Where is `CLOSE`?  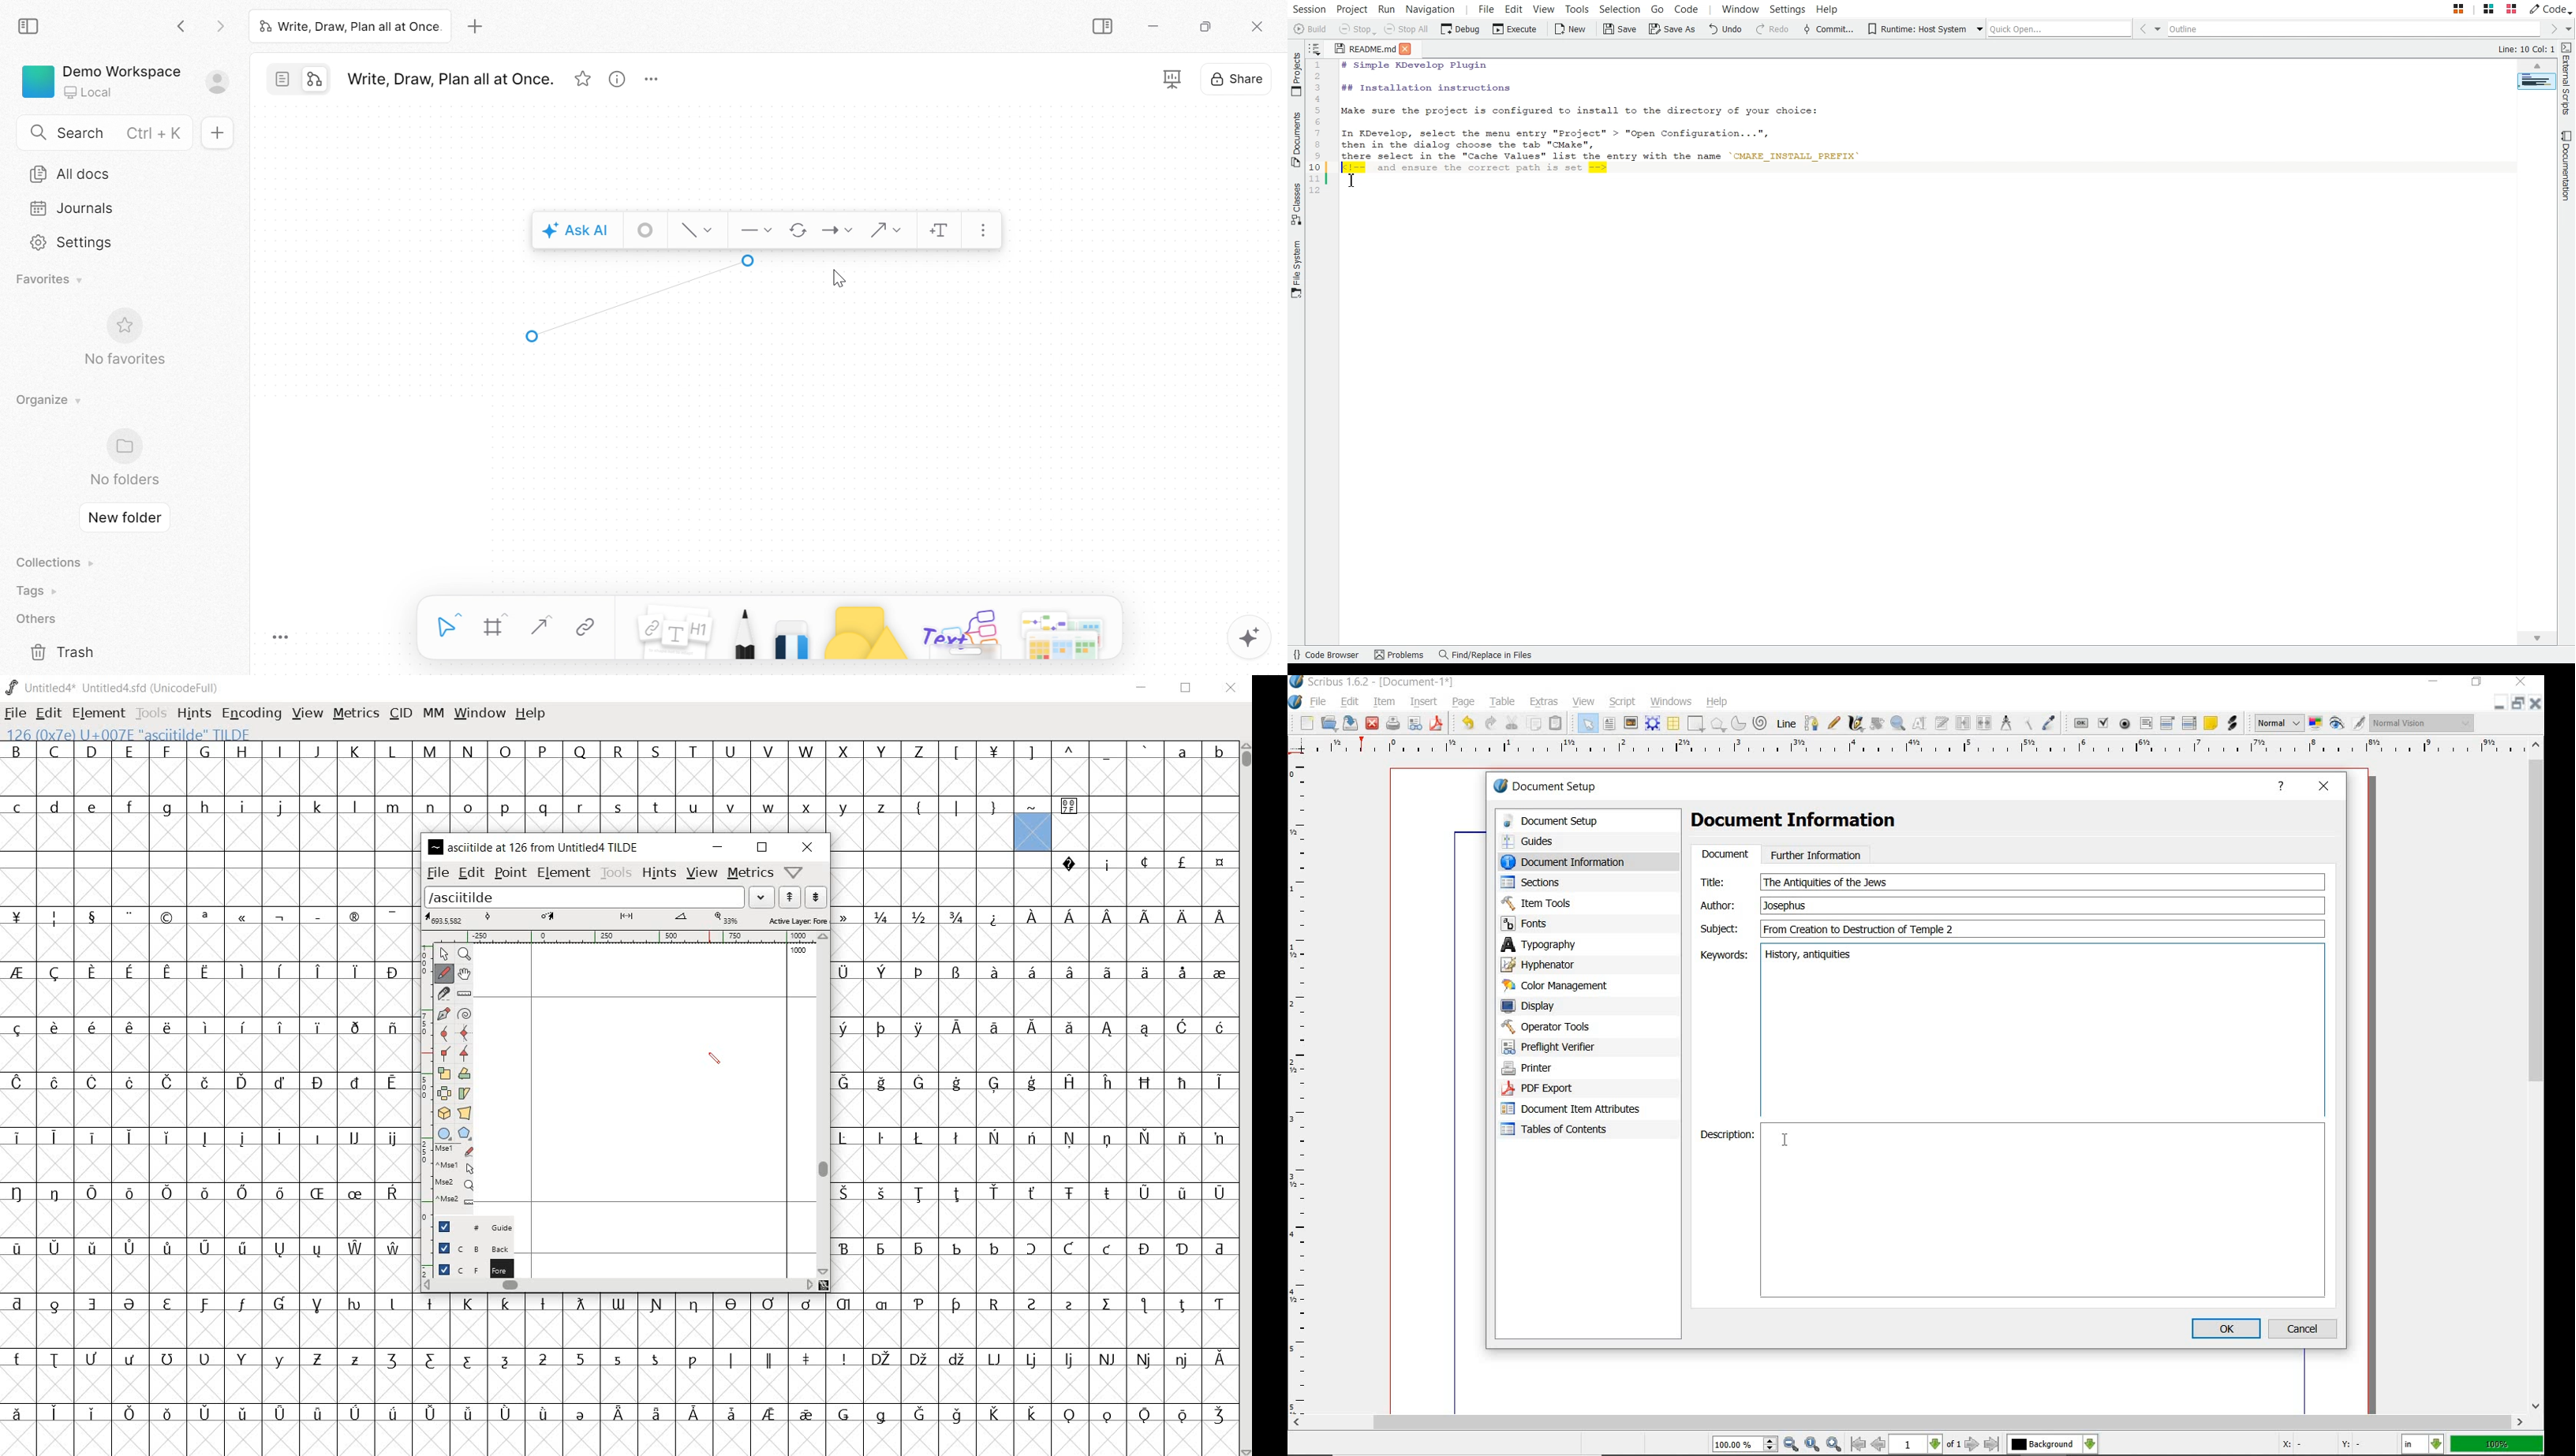 CLOSE is located at coordinates (1231, 688).